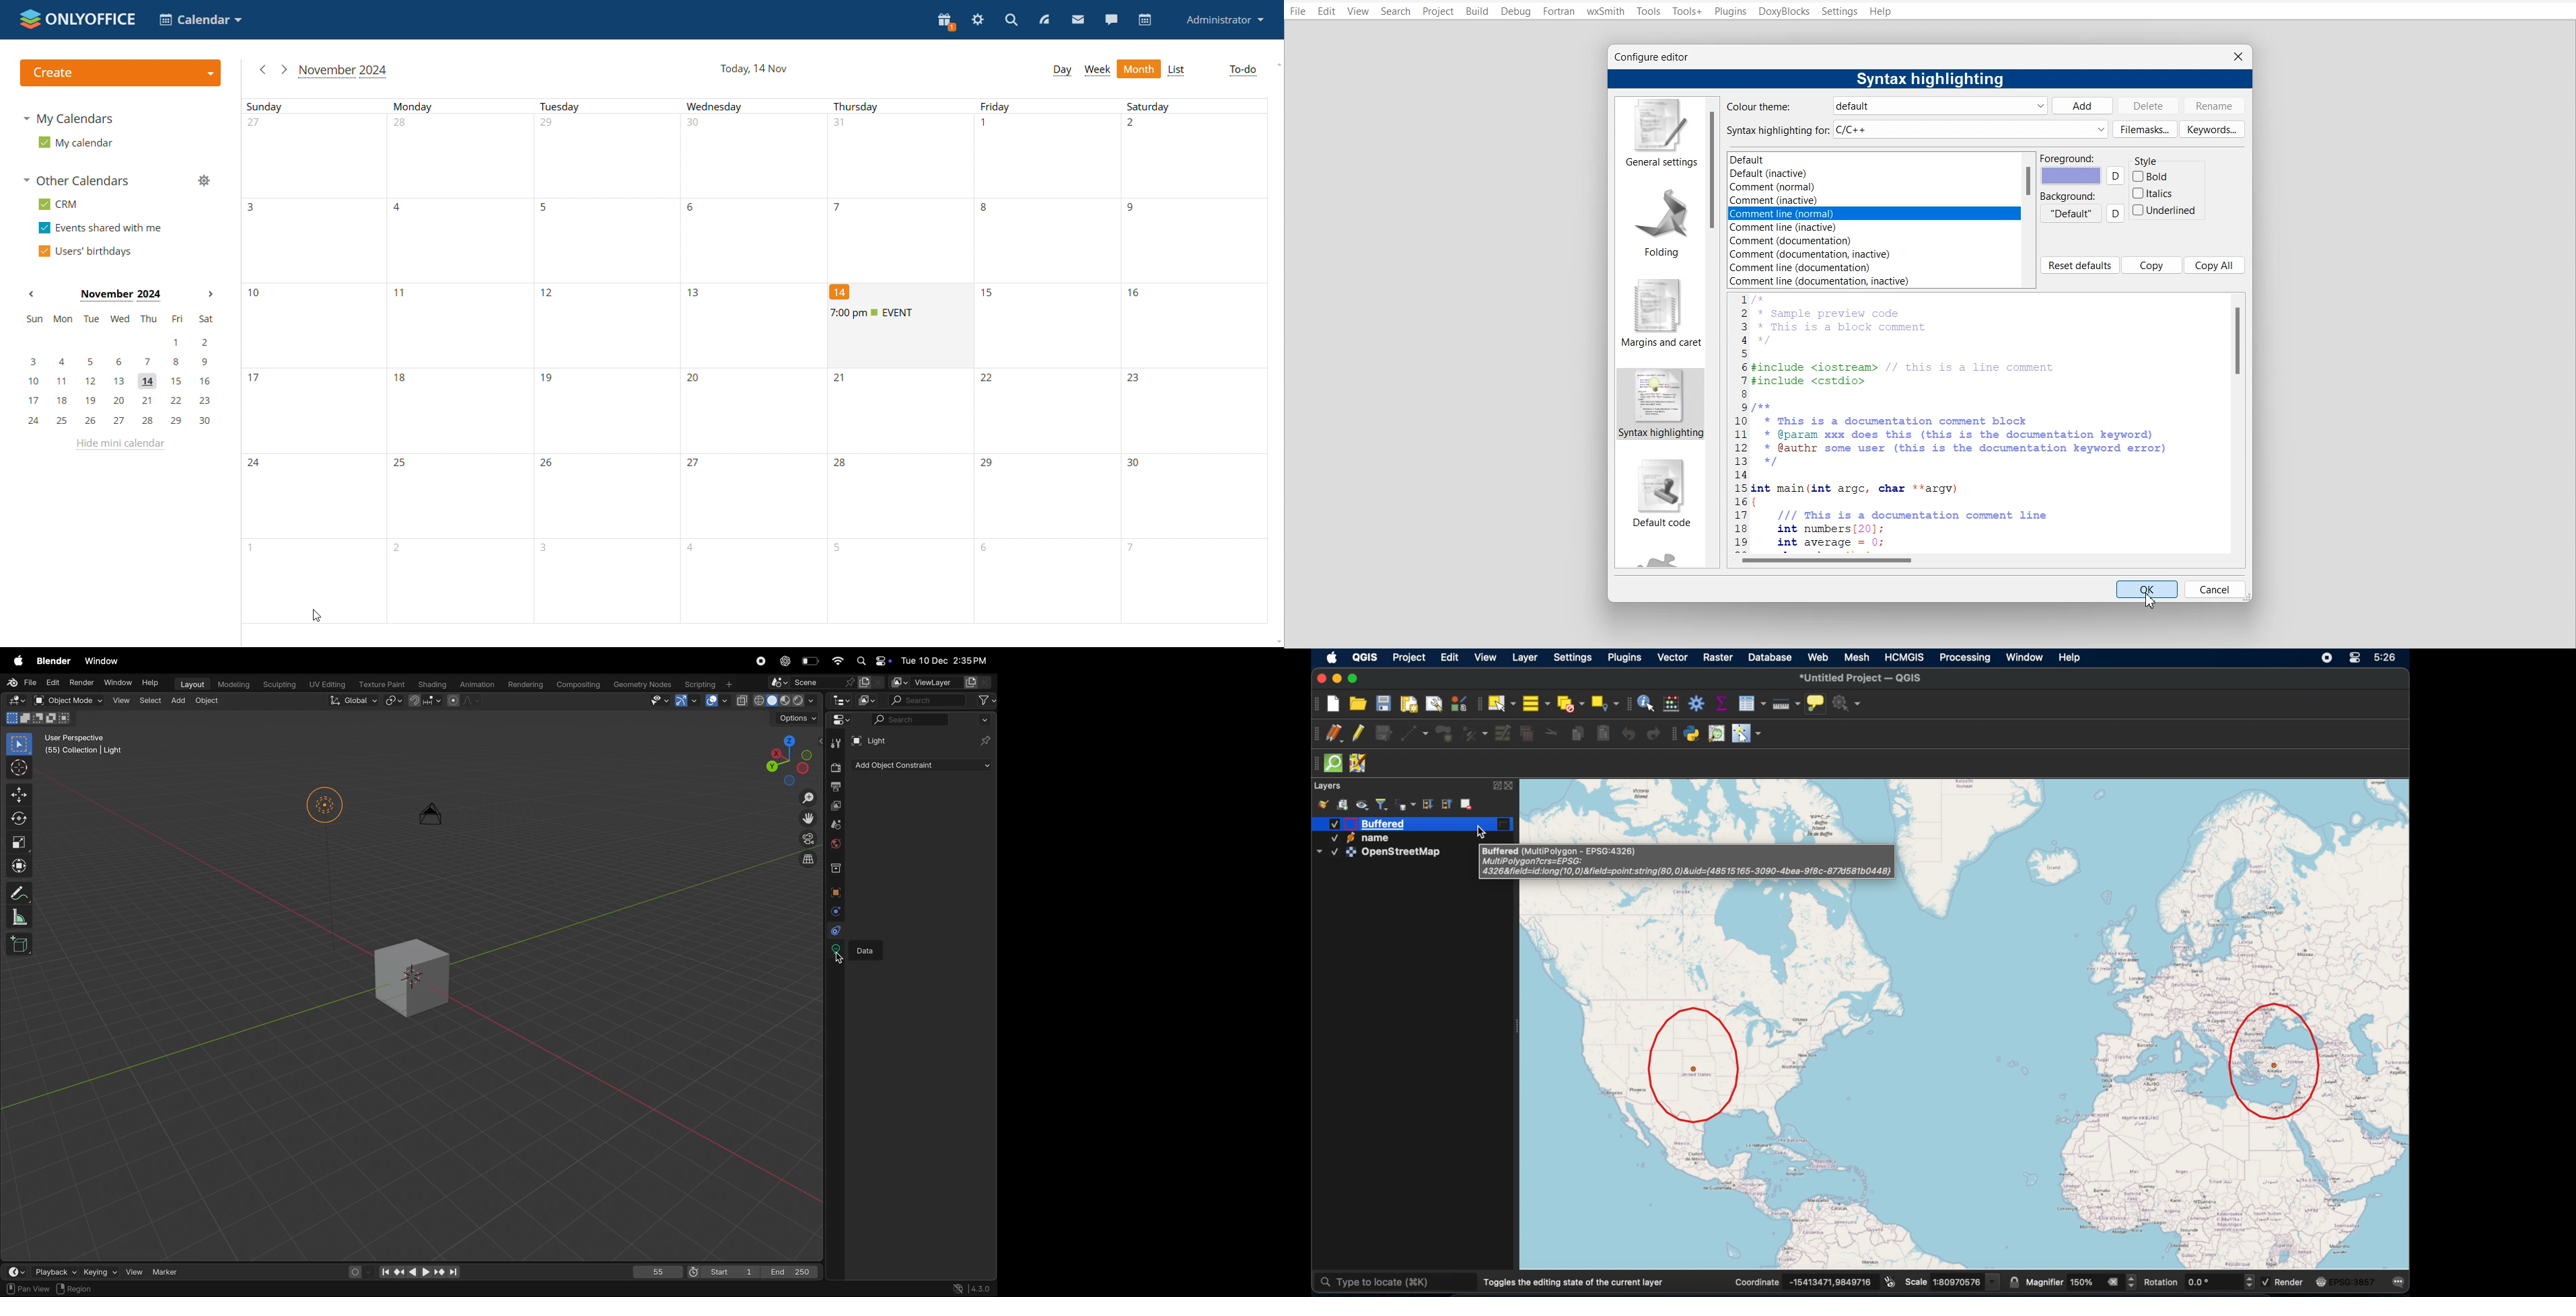 The image size is (2576, 1316). What do you see at coordinates (1358, 11) in the screenshot?
I see `View` at bounding box center [1358, 11].